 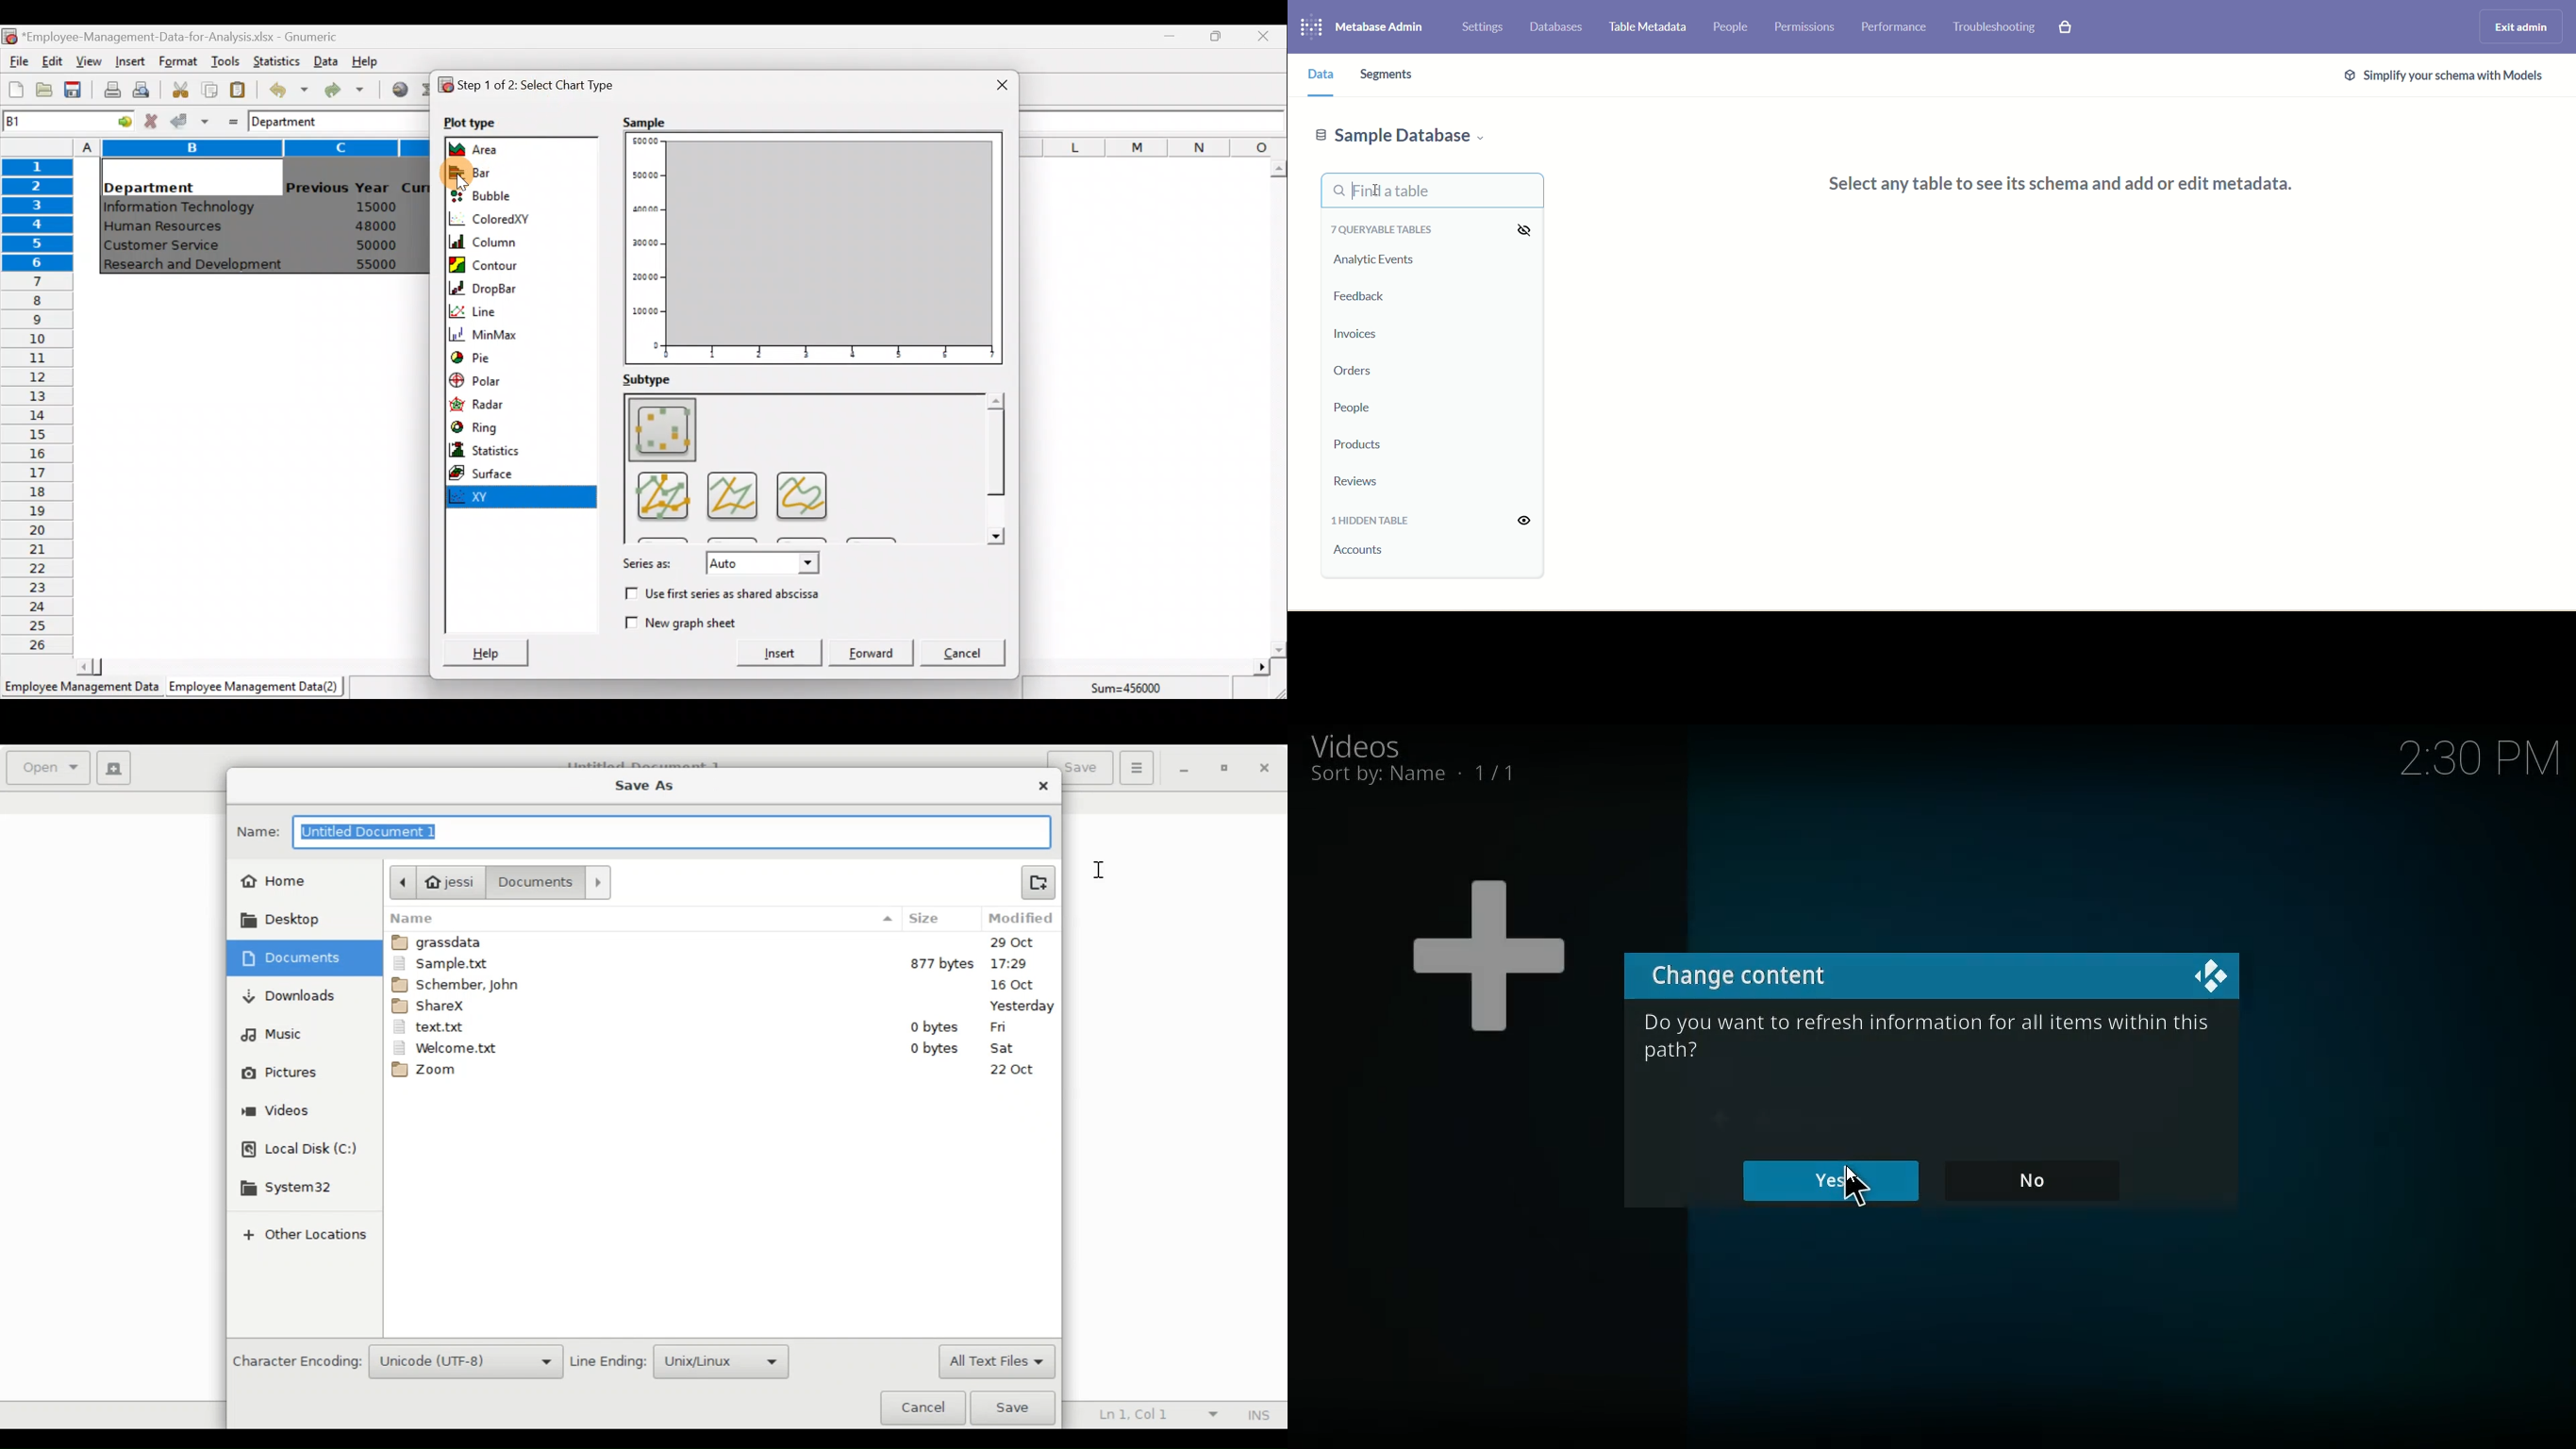 What do you see at coordinates (1226, 770) in the screenshot?
I see `Restore` at bounding box center [1226, 770].